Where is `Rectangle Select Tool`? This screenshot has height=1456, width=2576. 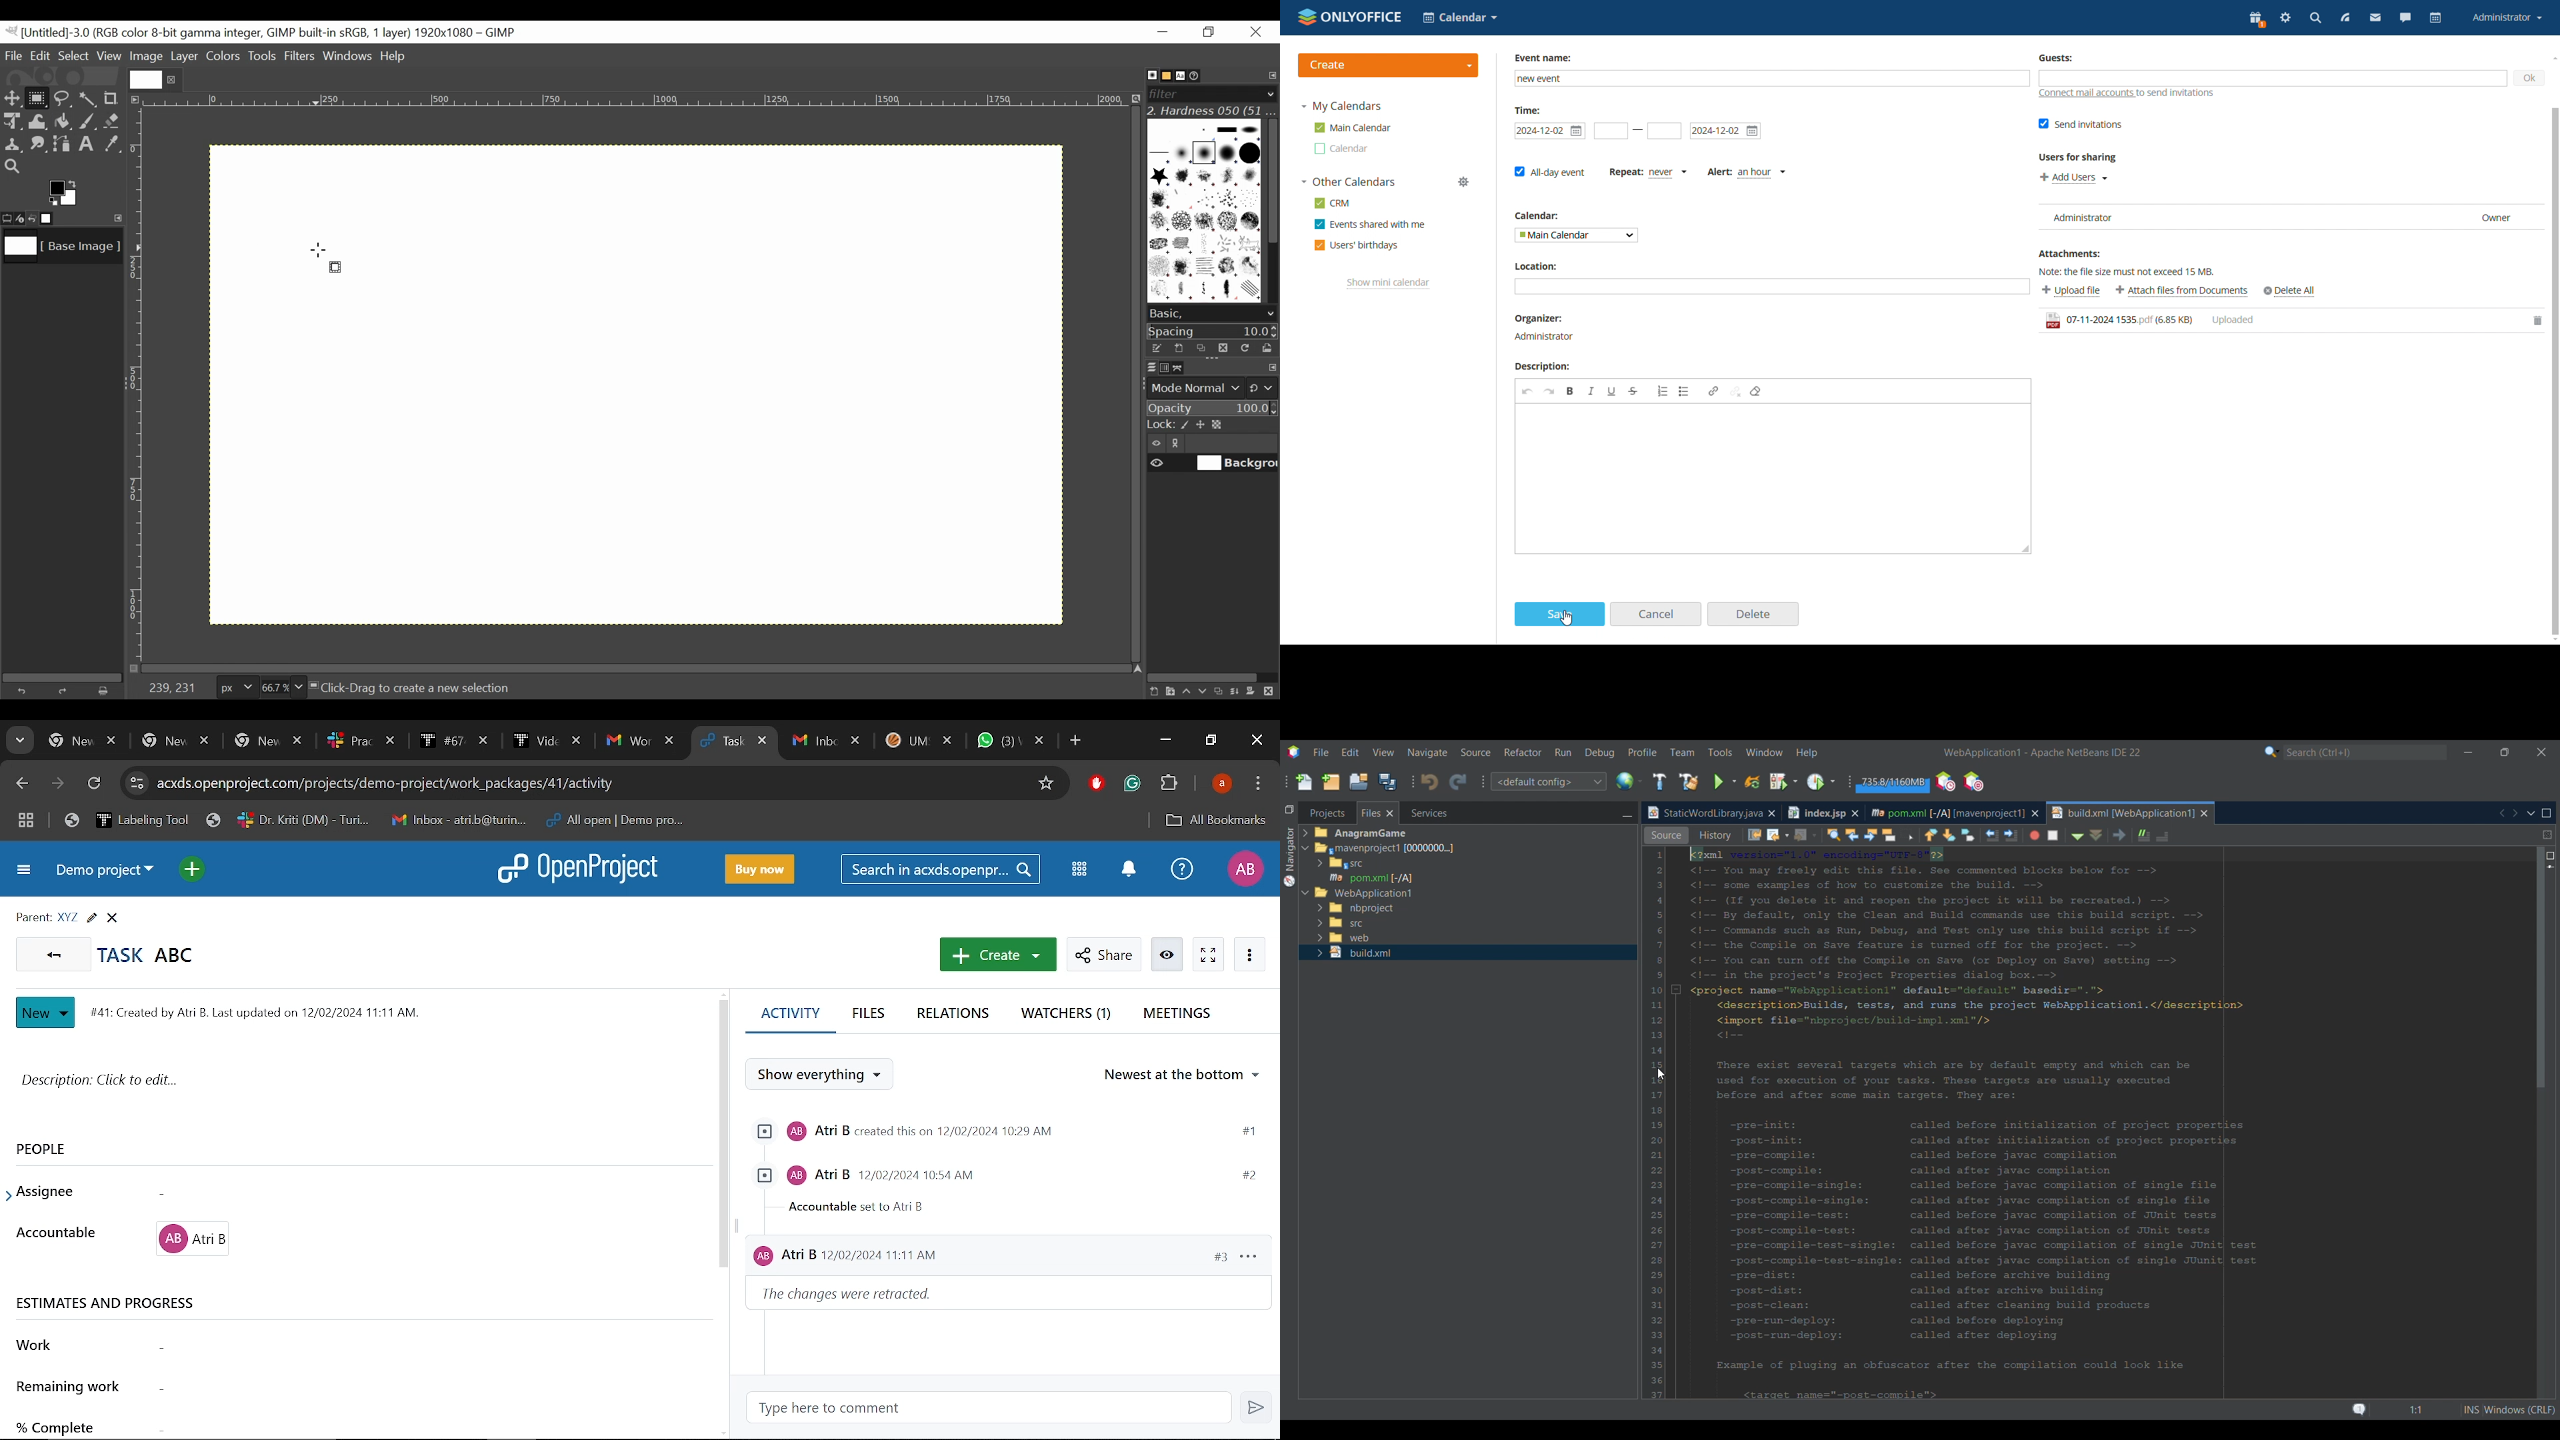 Rectangle Select Tool is located at coordinates (37, 97).